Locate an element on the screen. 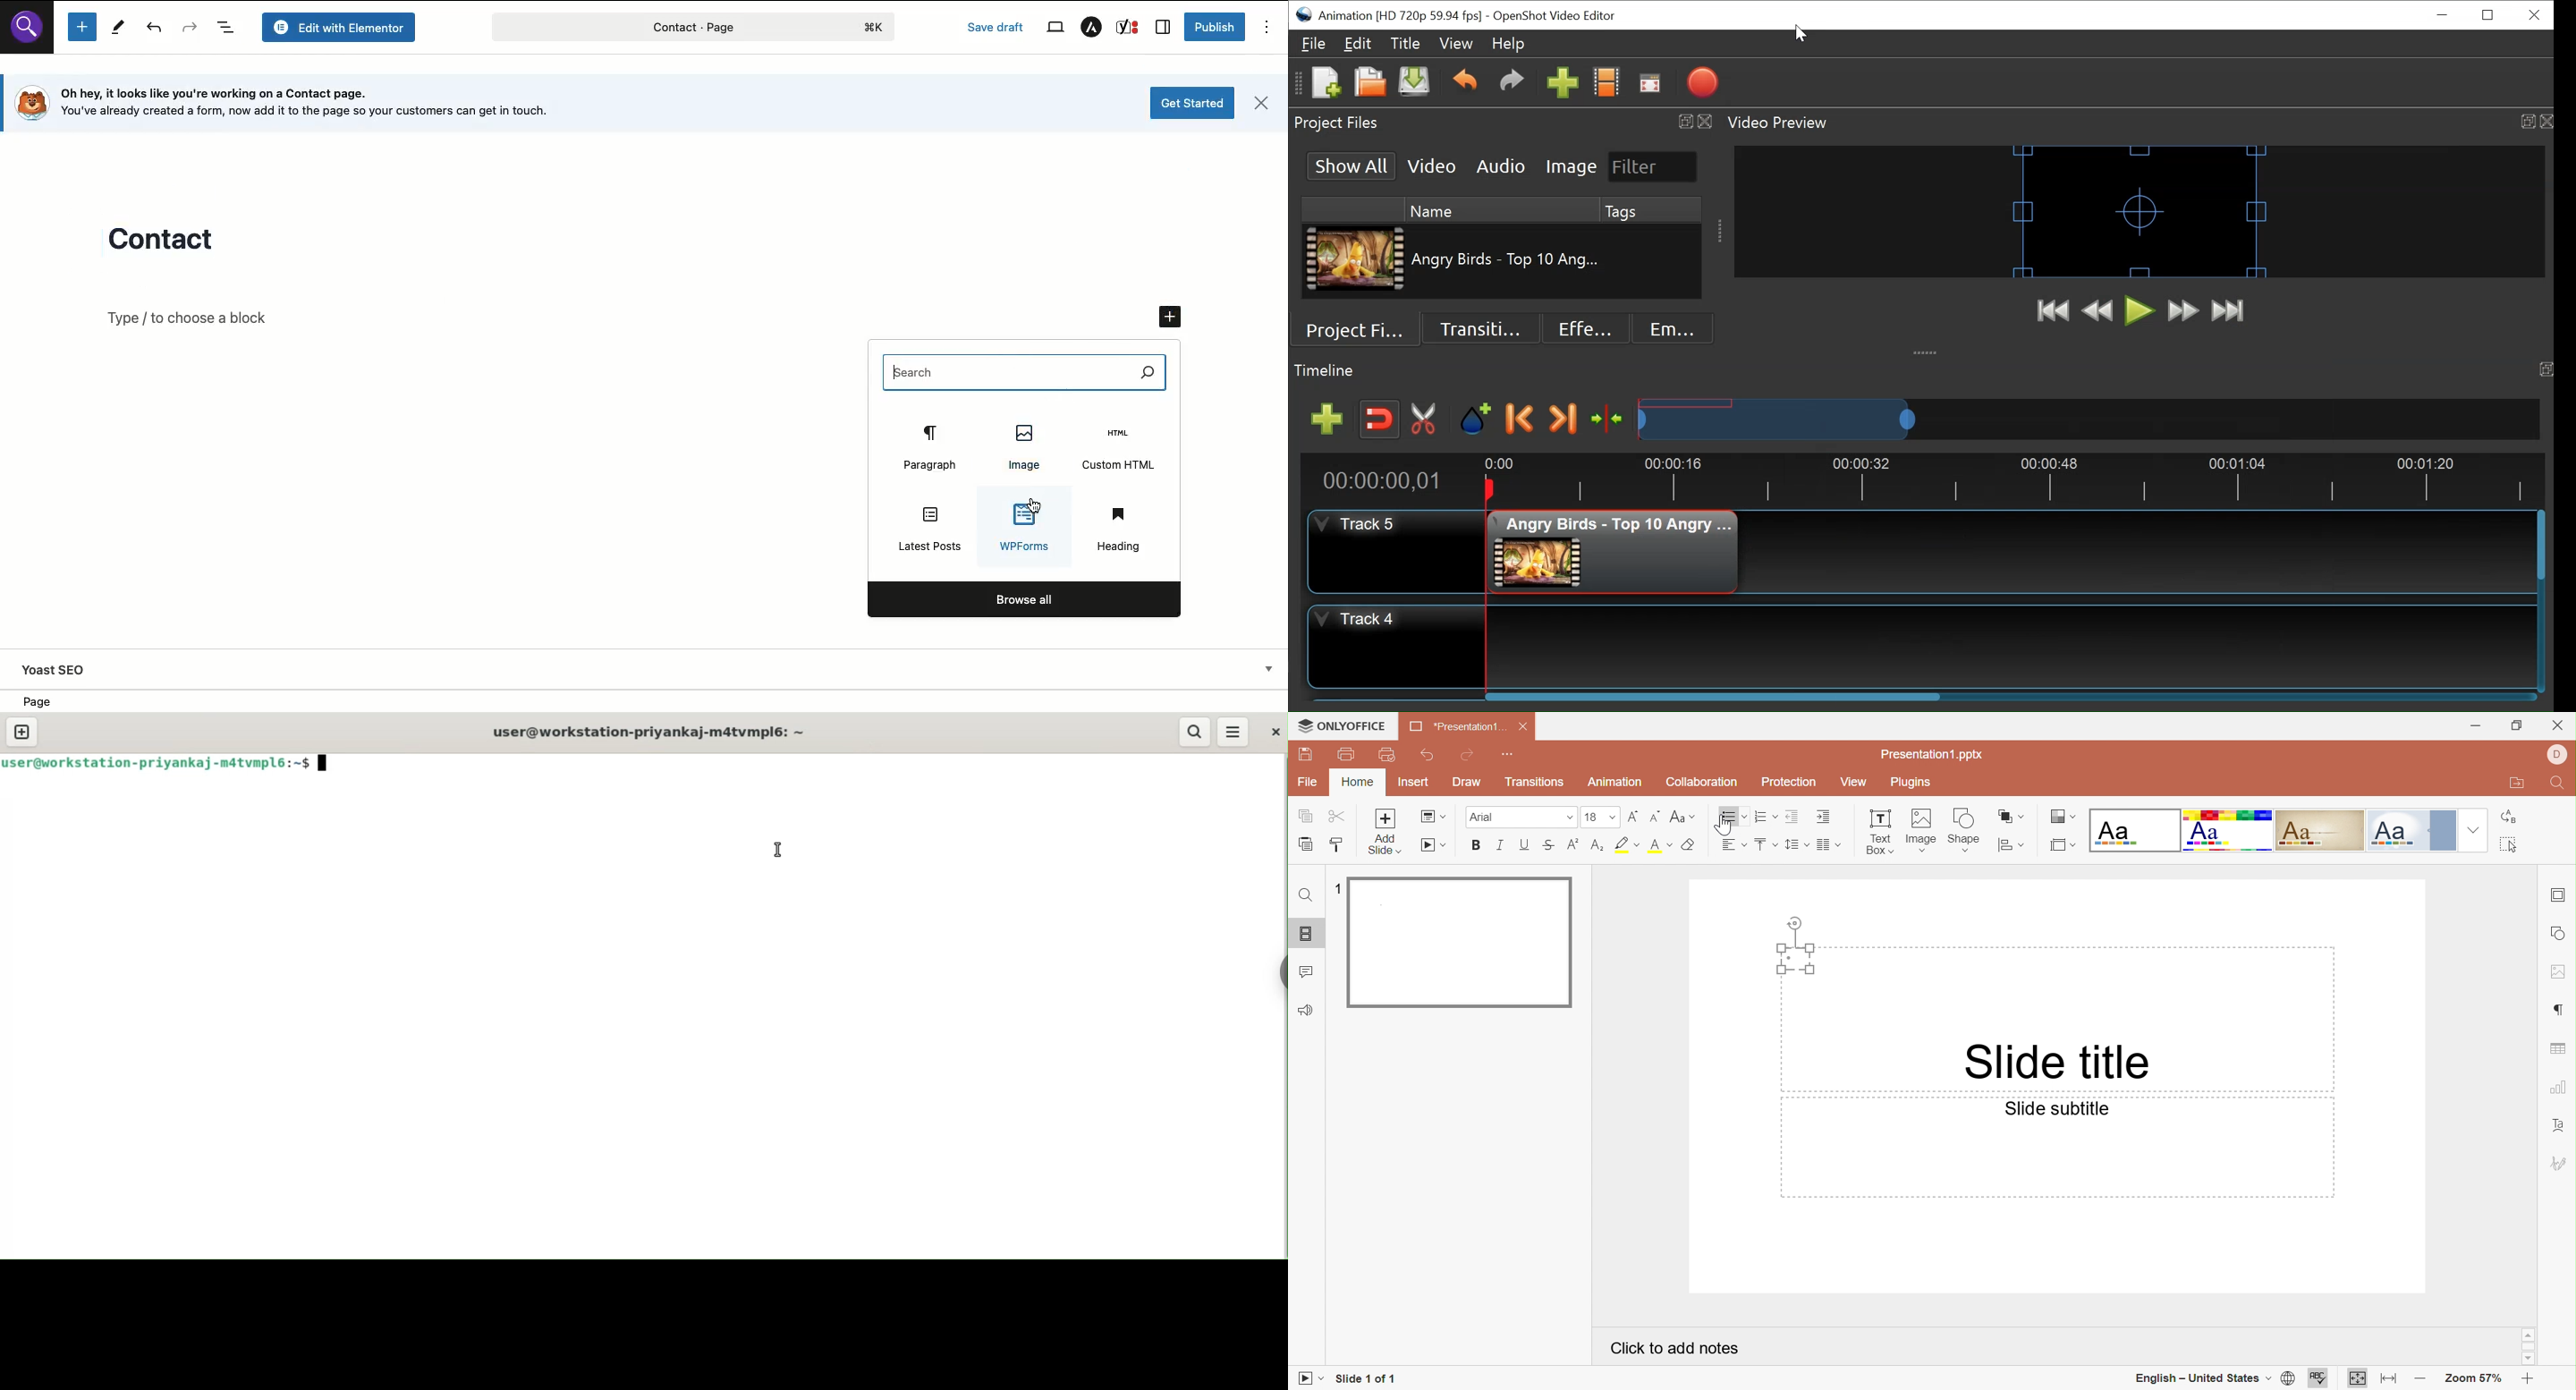  Scroll Bar is located at coordinates (2532, 1348).